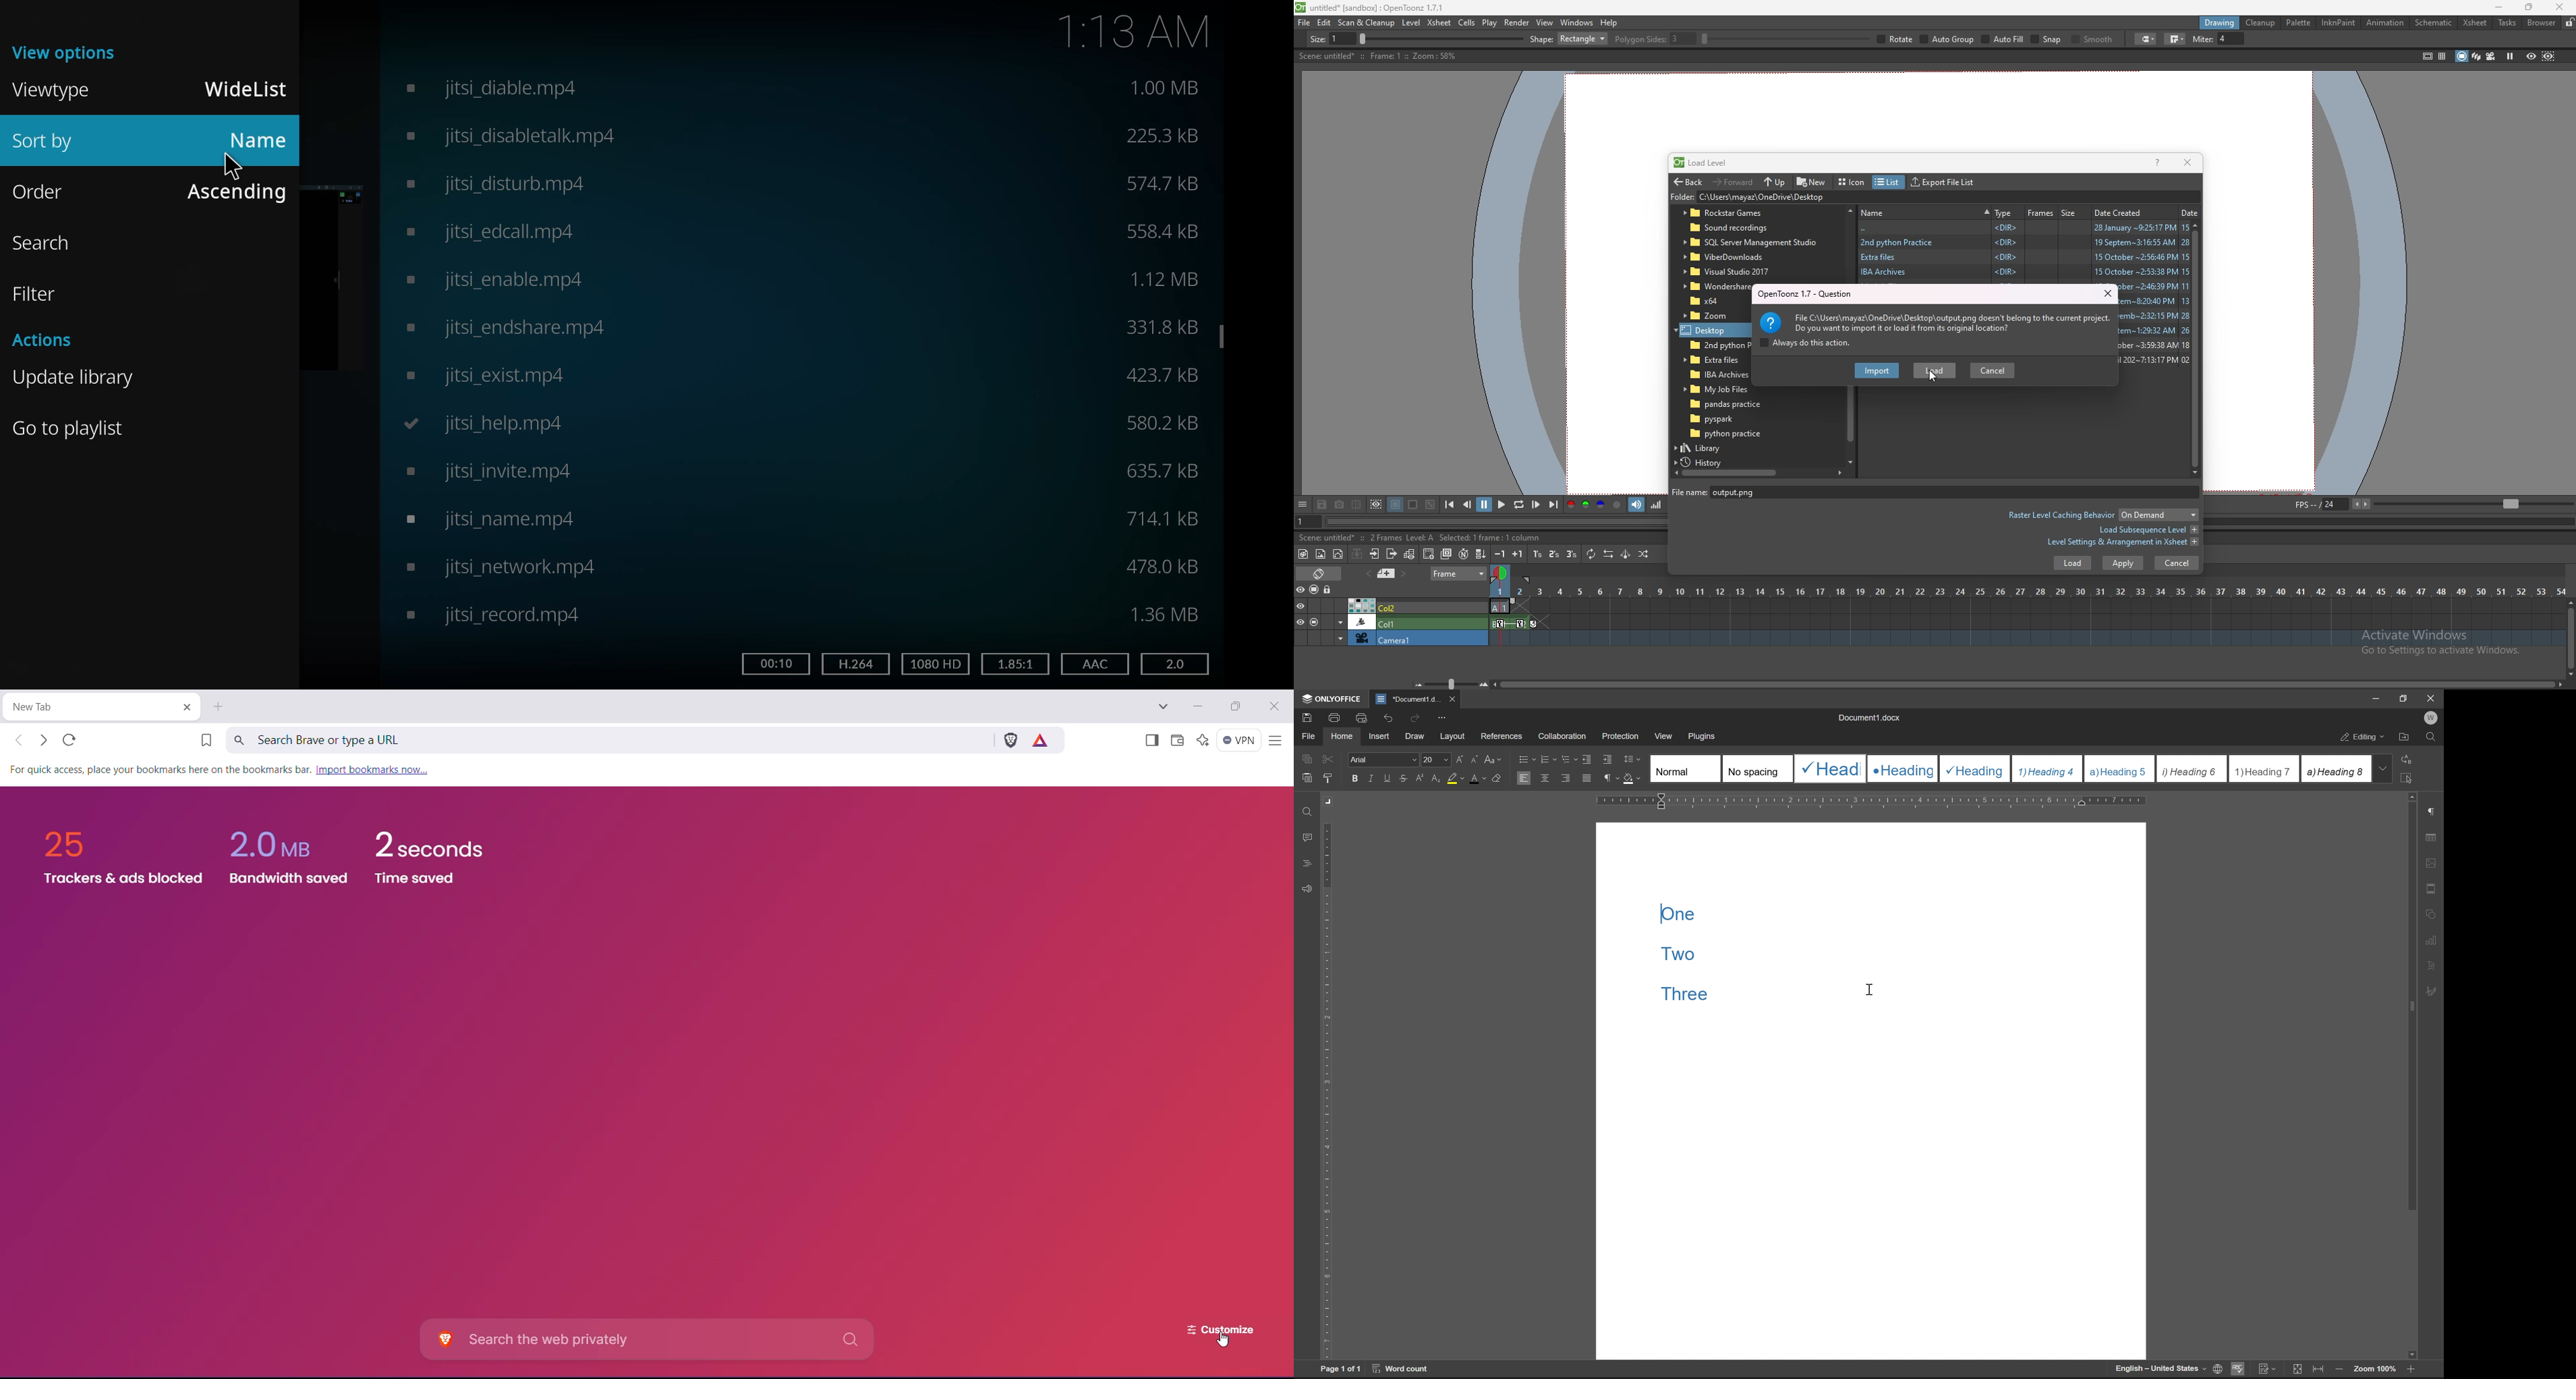 The image size is (2576, 1400). Describe the element at coordinates (90, 707) in the screenshot. I see `New Tab` at that location.